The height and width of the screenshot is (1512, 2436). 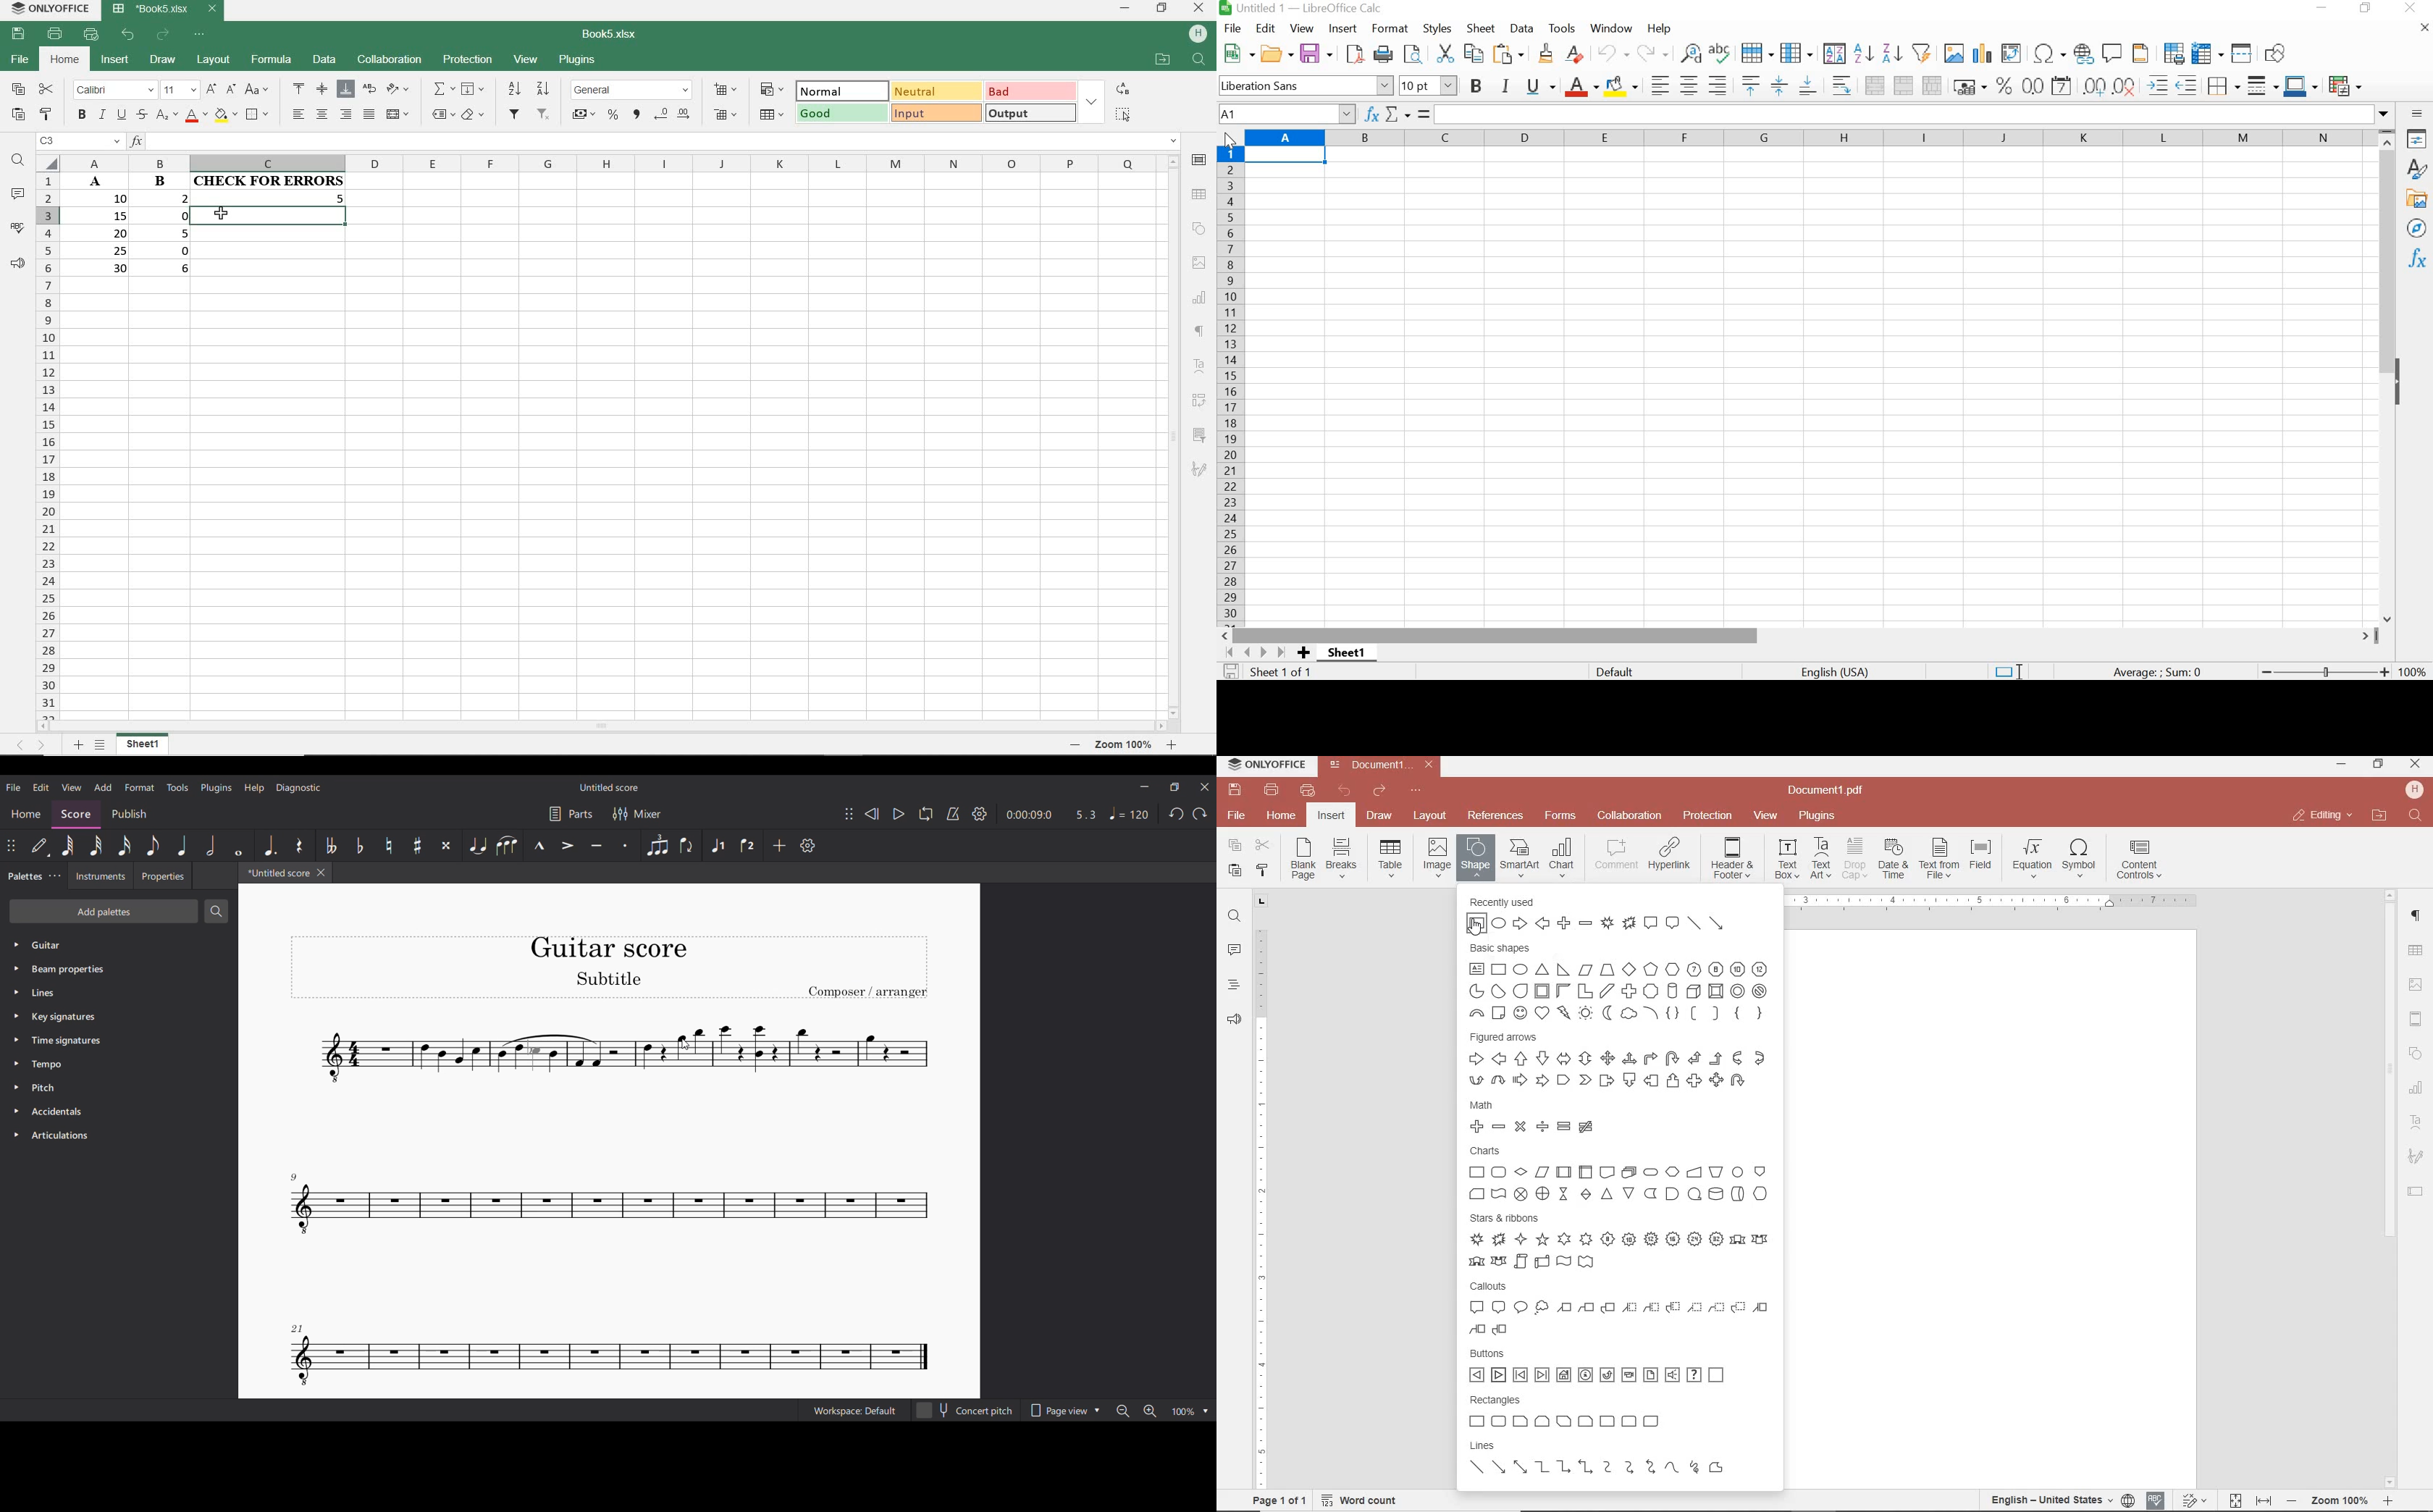 I want to click on ITALIC, so click(x=1505, y=86).